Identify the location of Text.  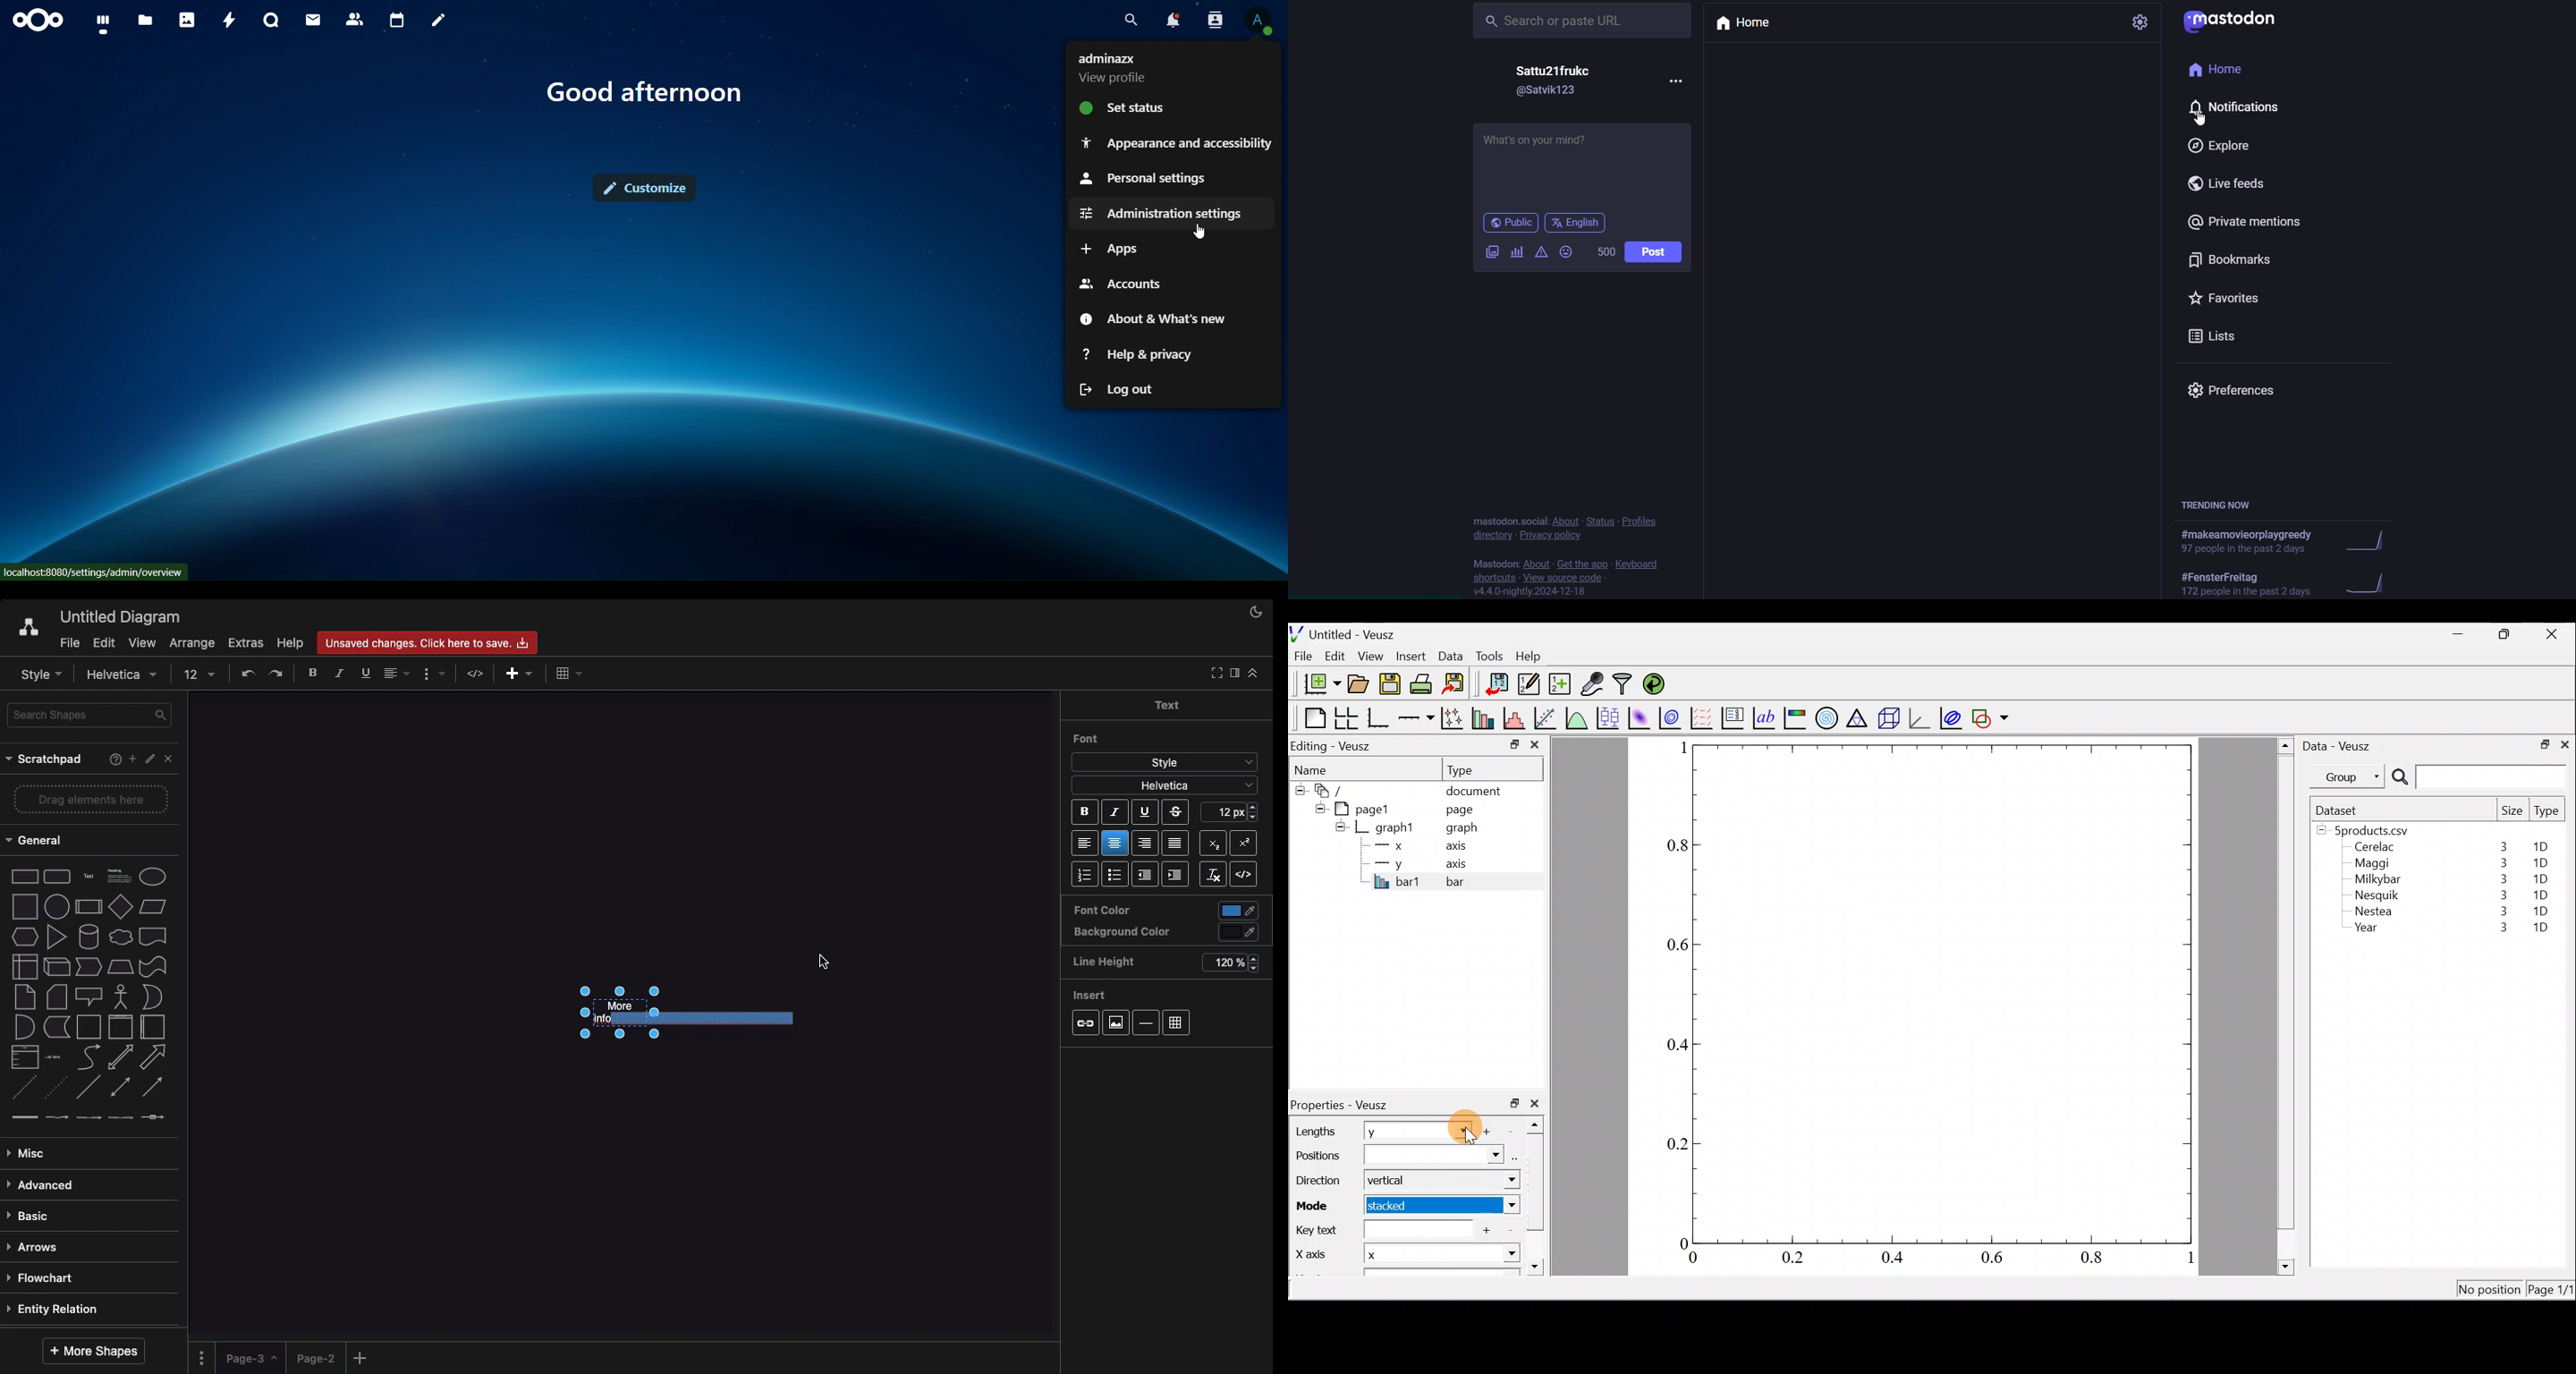
(1166, 704).